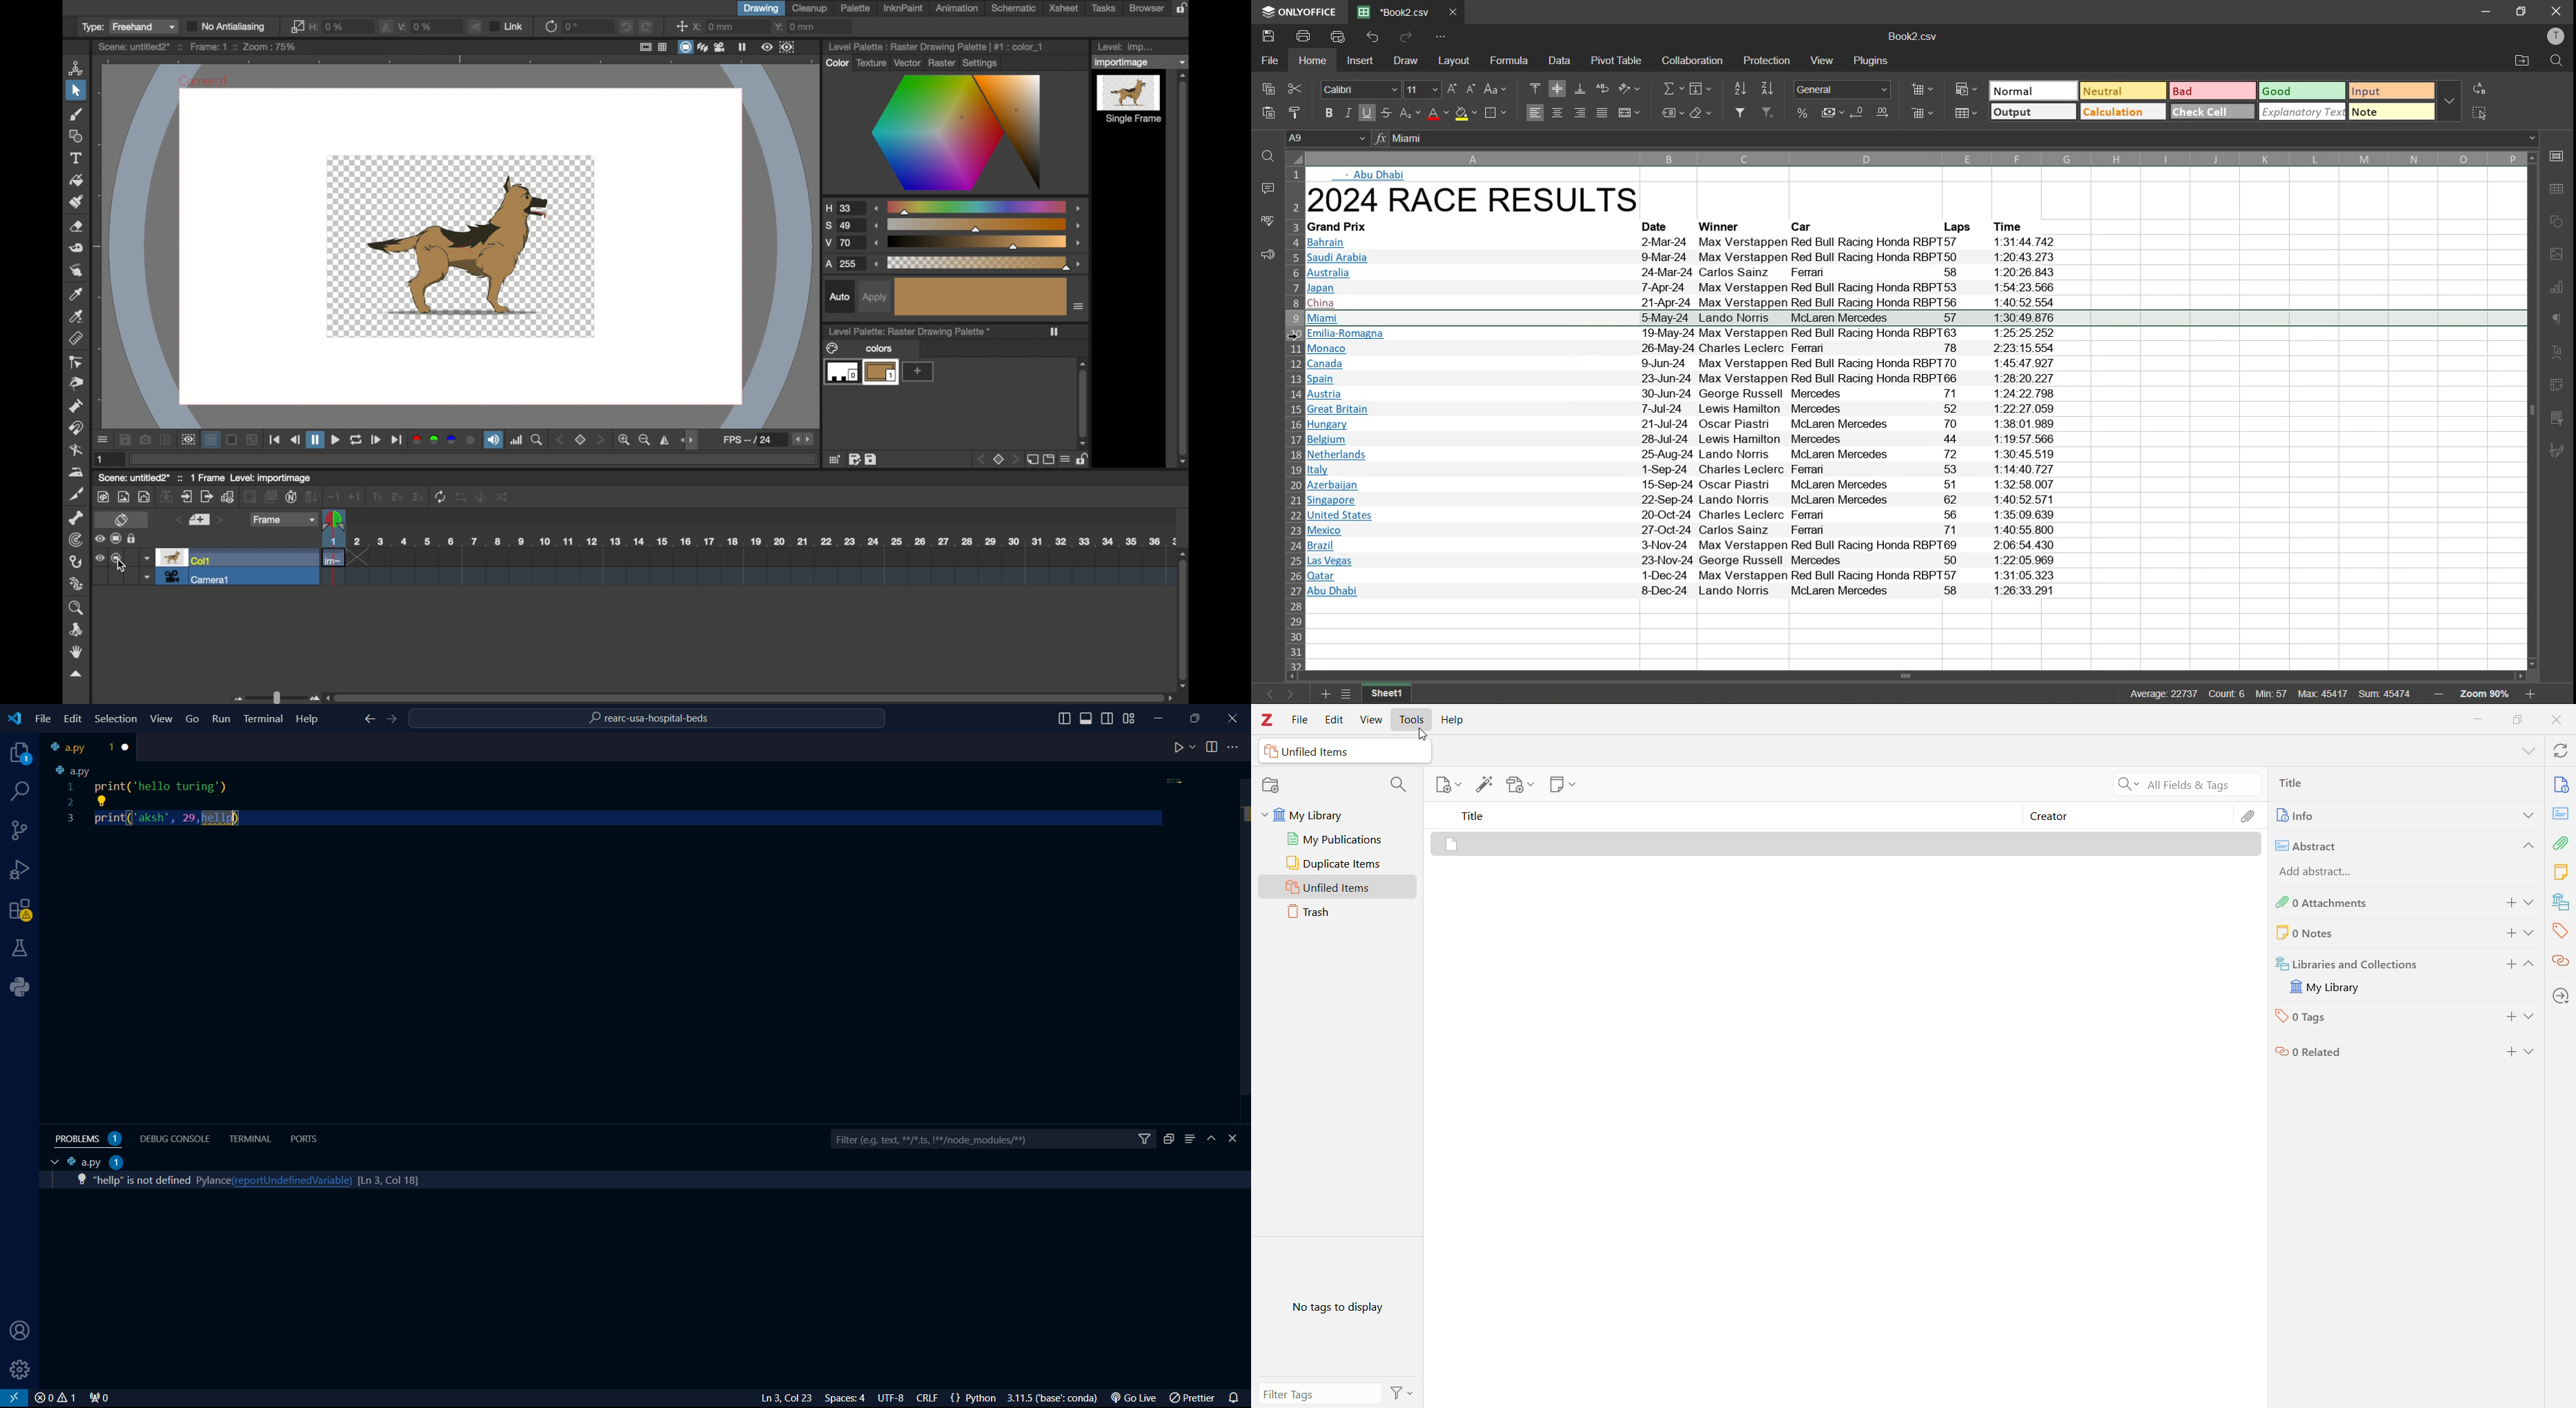 This screenshot has width=2576, height=1428. I want to click on cursor, so click(1296, 336).